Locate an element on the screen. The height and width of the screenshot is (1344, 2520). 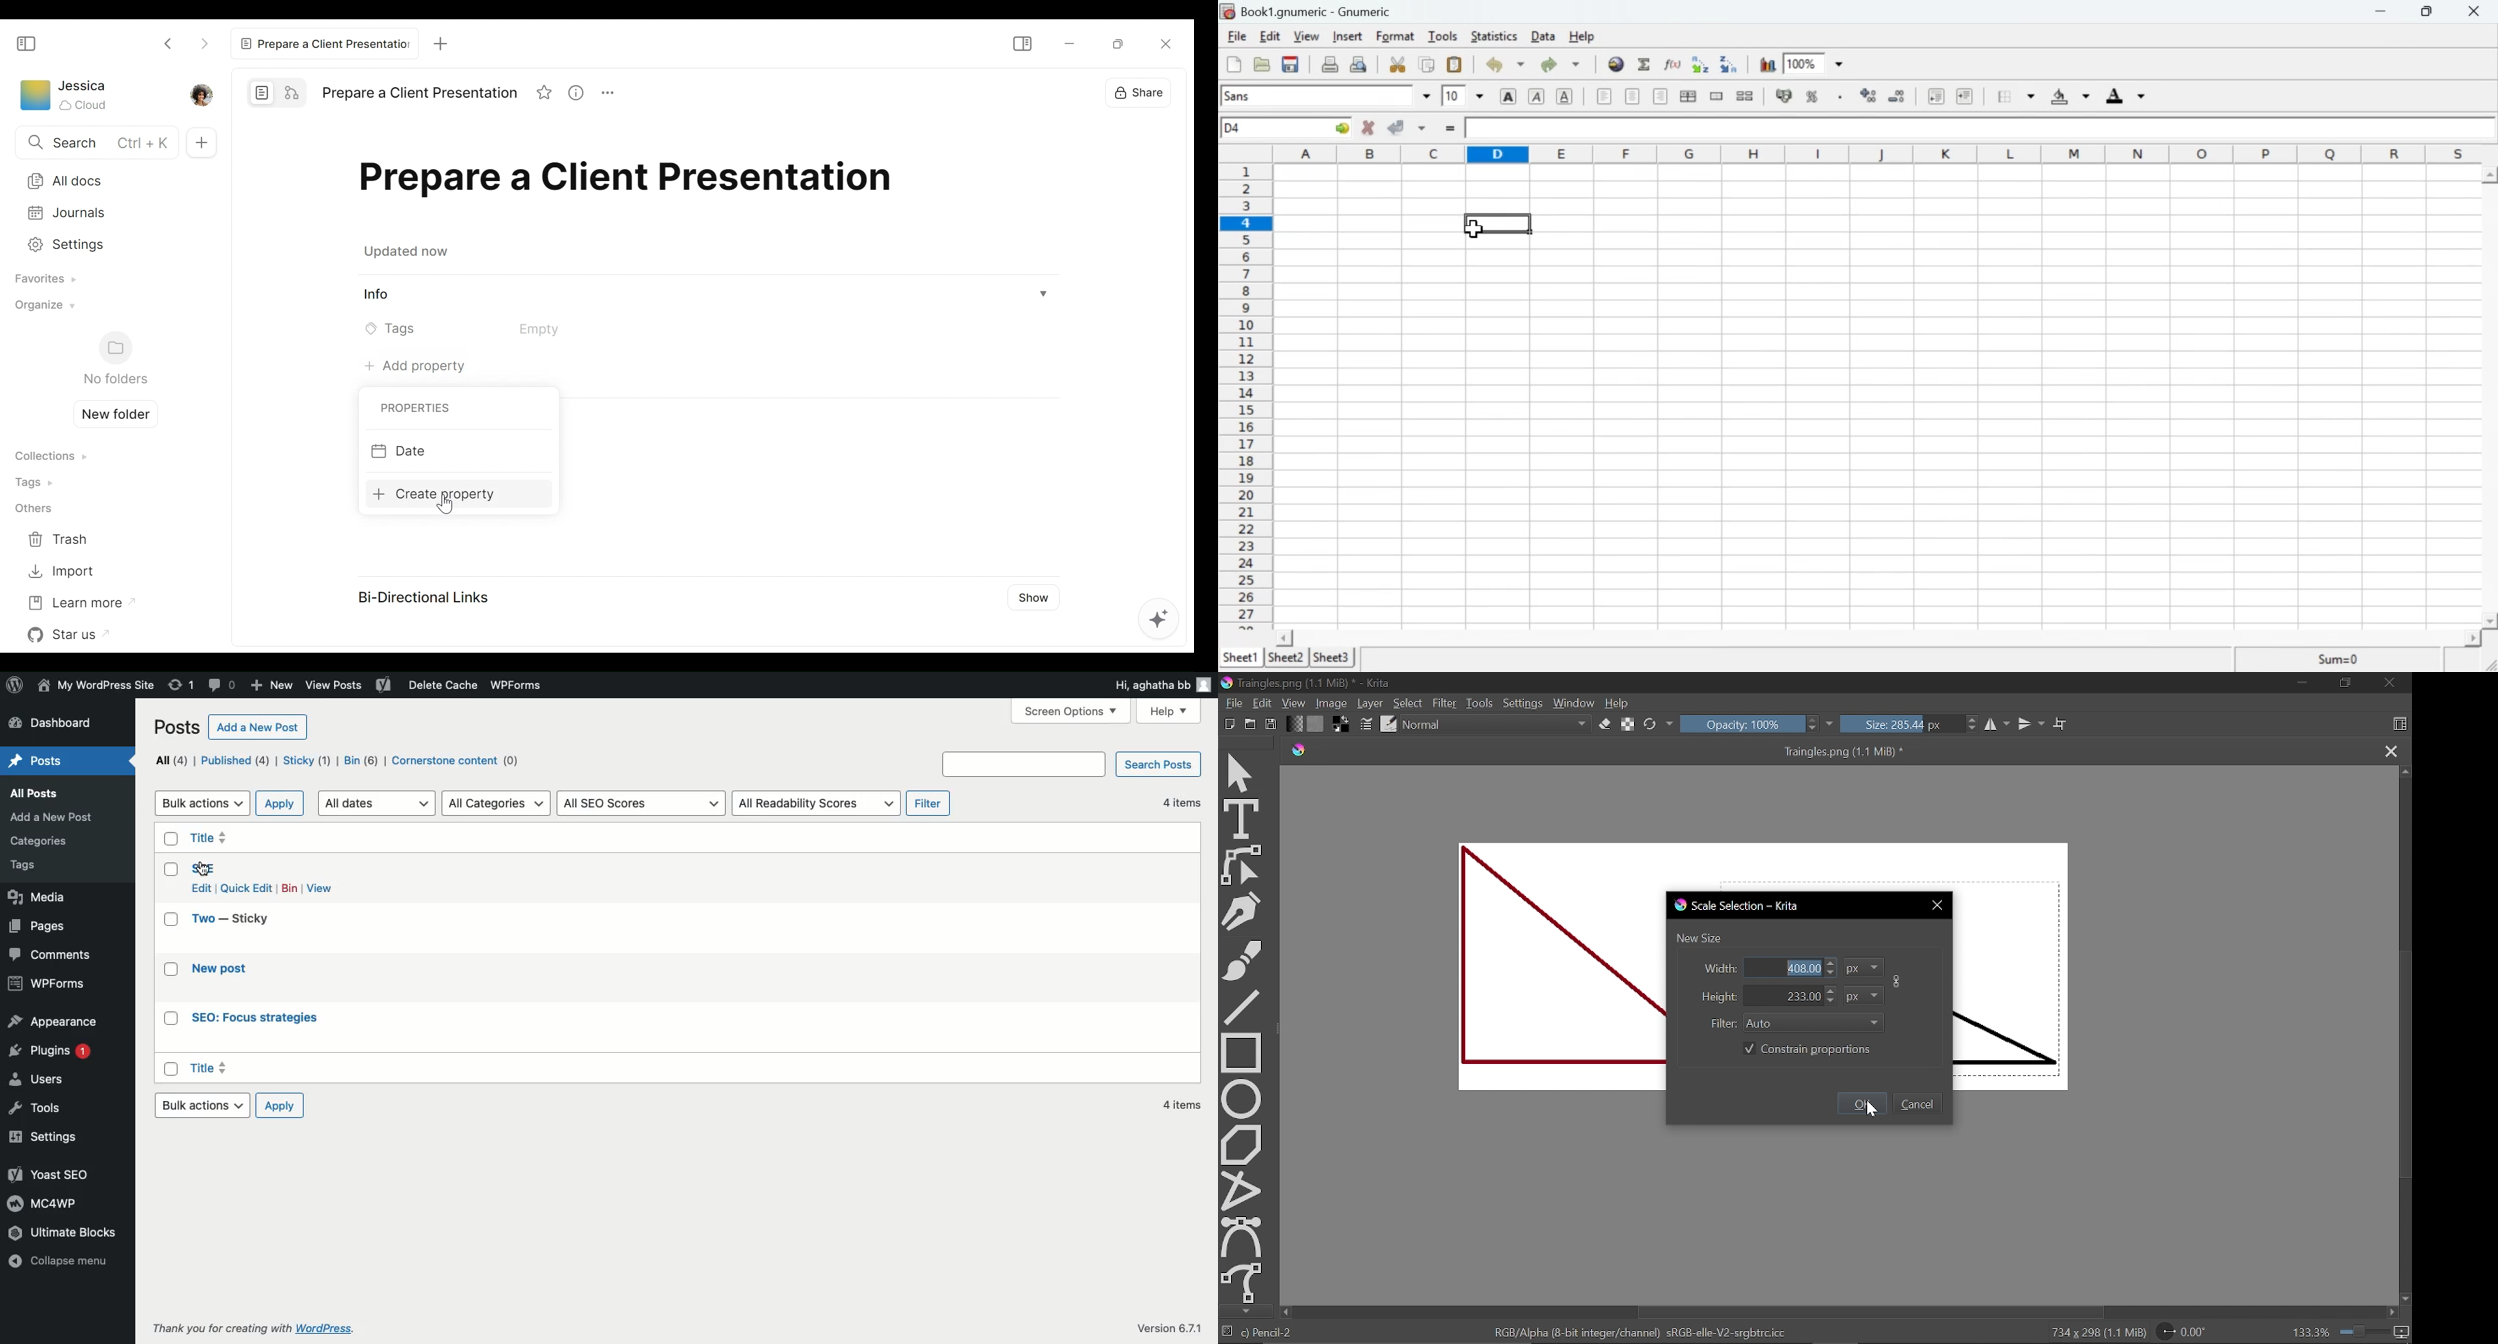
Width: is located at coordinates (1718, 969).